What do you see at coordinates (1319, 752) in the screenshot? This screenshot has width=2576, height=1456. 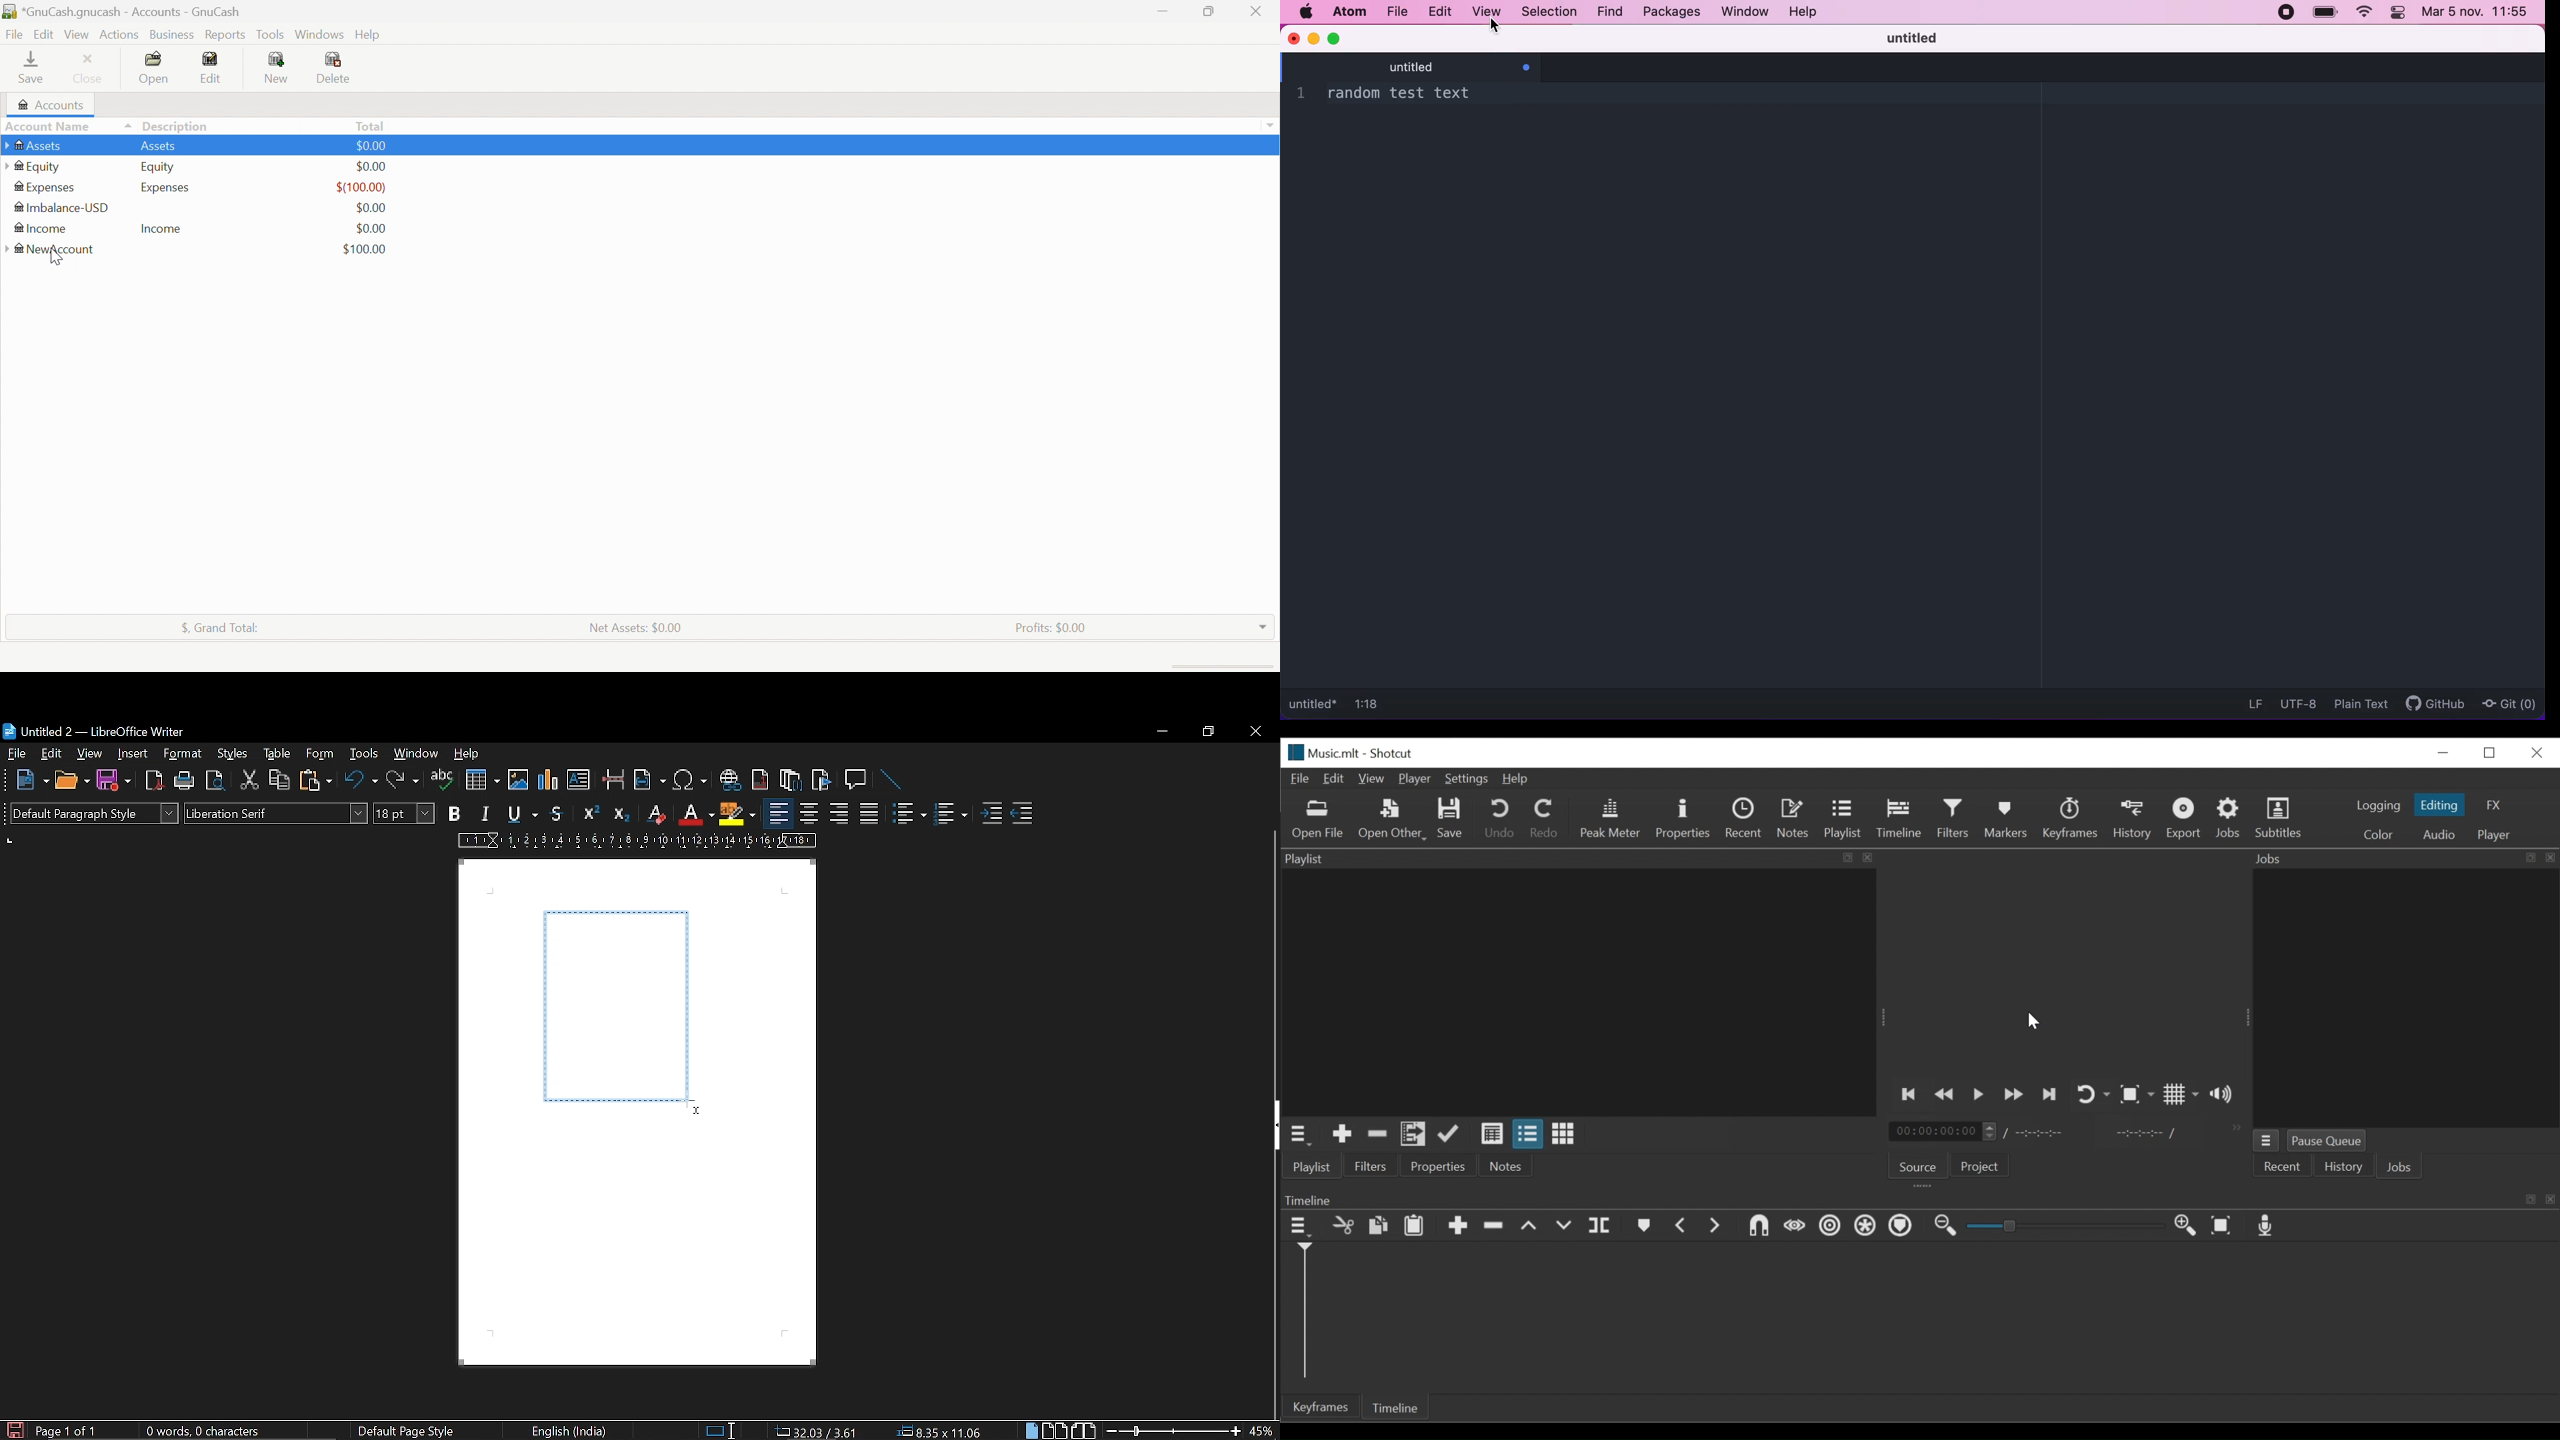 I see `File Name` at bounding box center [1319, 752].